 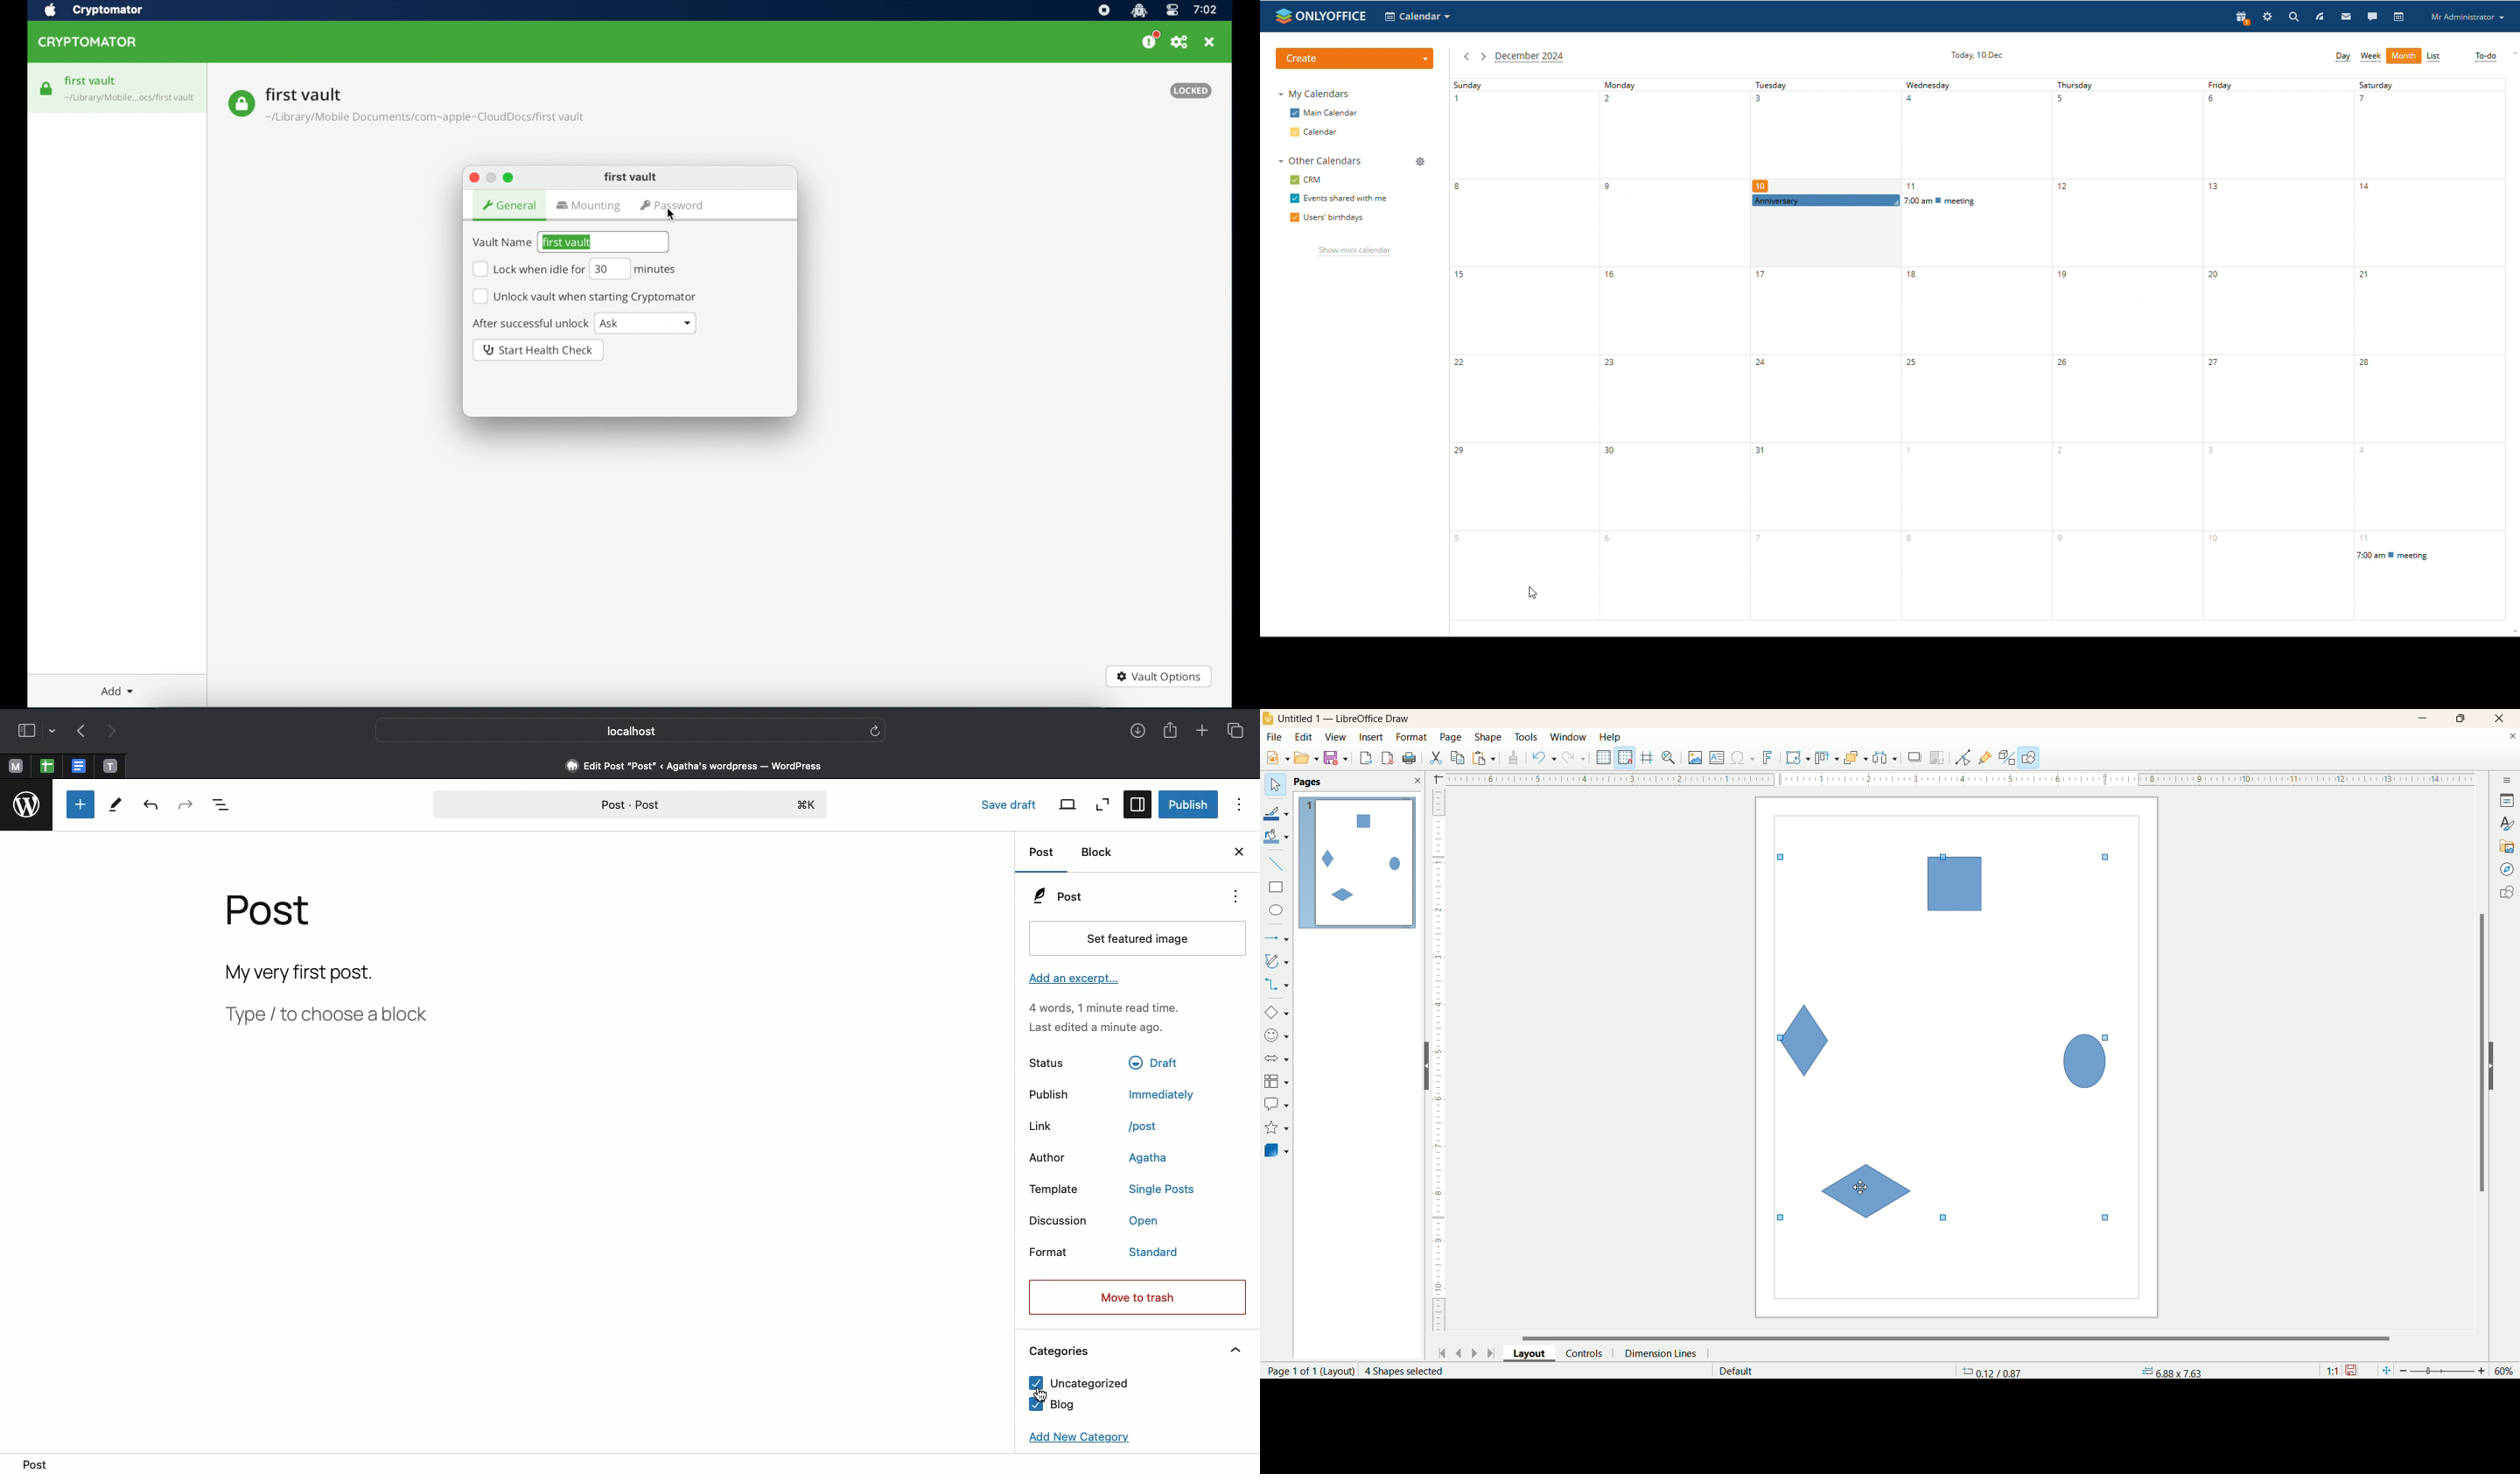 What do you see at coordinates (1862, 1188) in the screenshot?
I see `cursor` at bounding box center [1862, 1188].